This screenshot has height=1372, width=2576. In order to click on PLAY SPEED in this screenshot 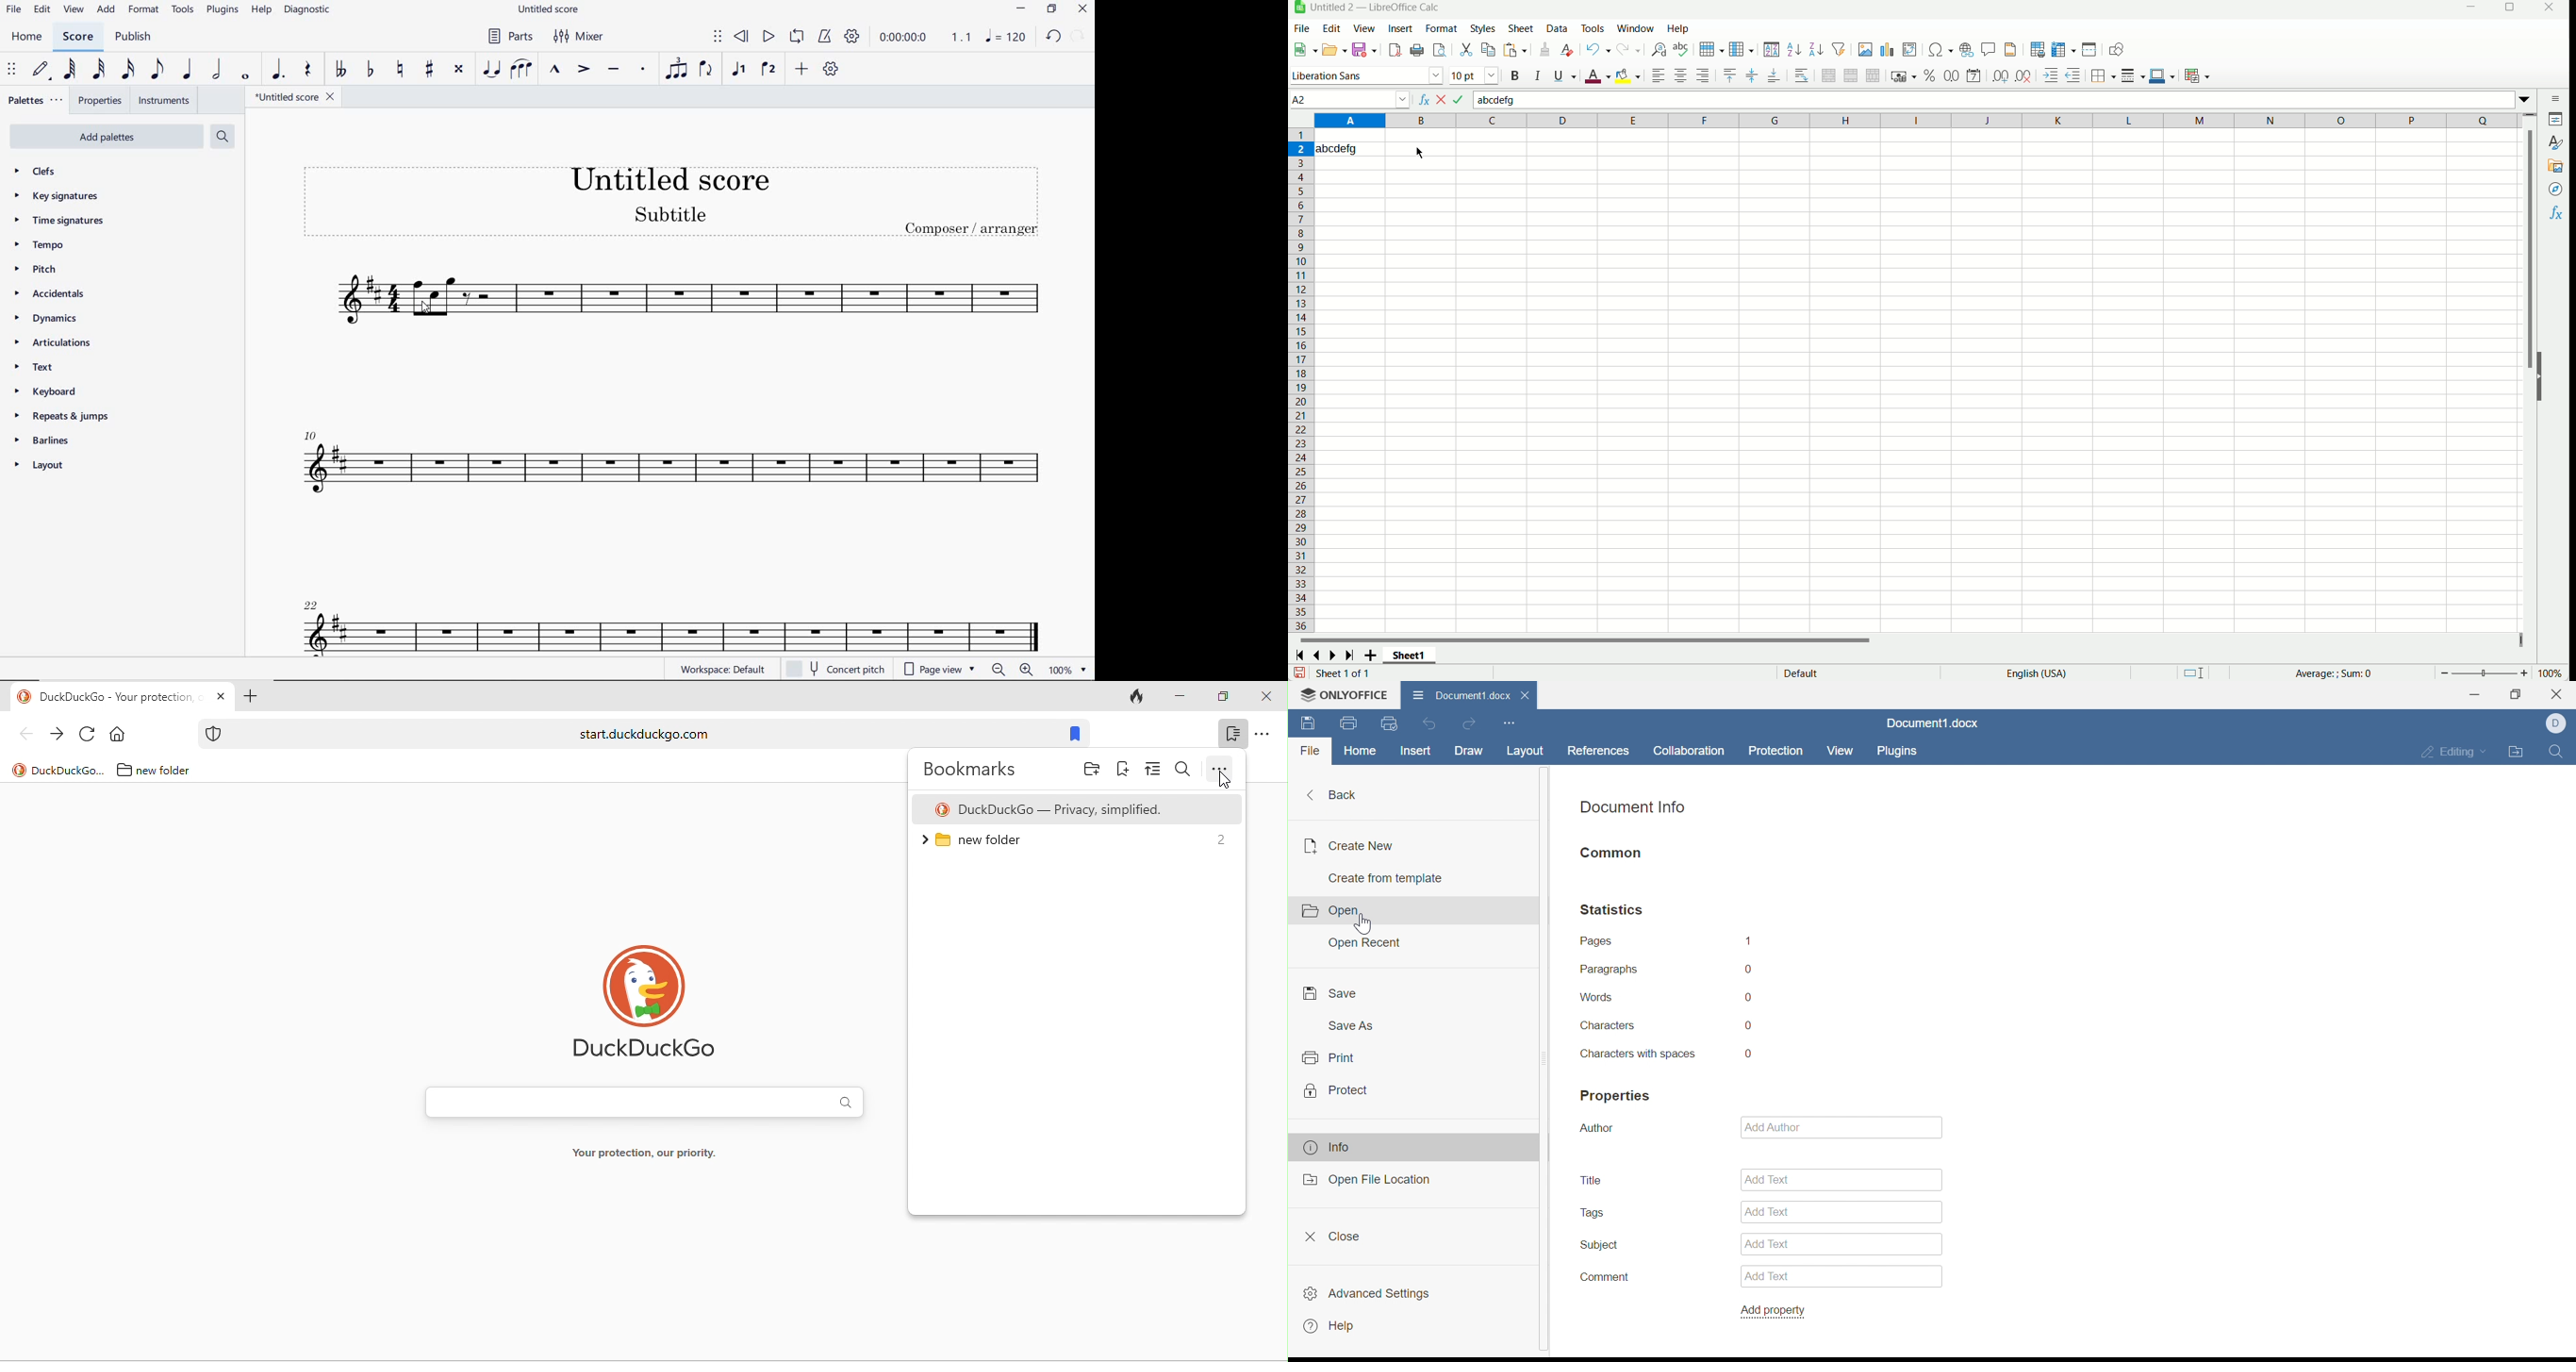, I will do `click(926, 38)`.